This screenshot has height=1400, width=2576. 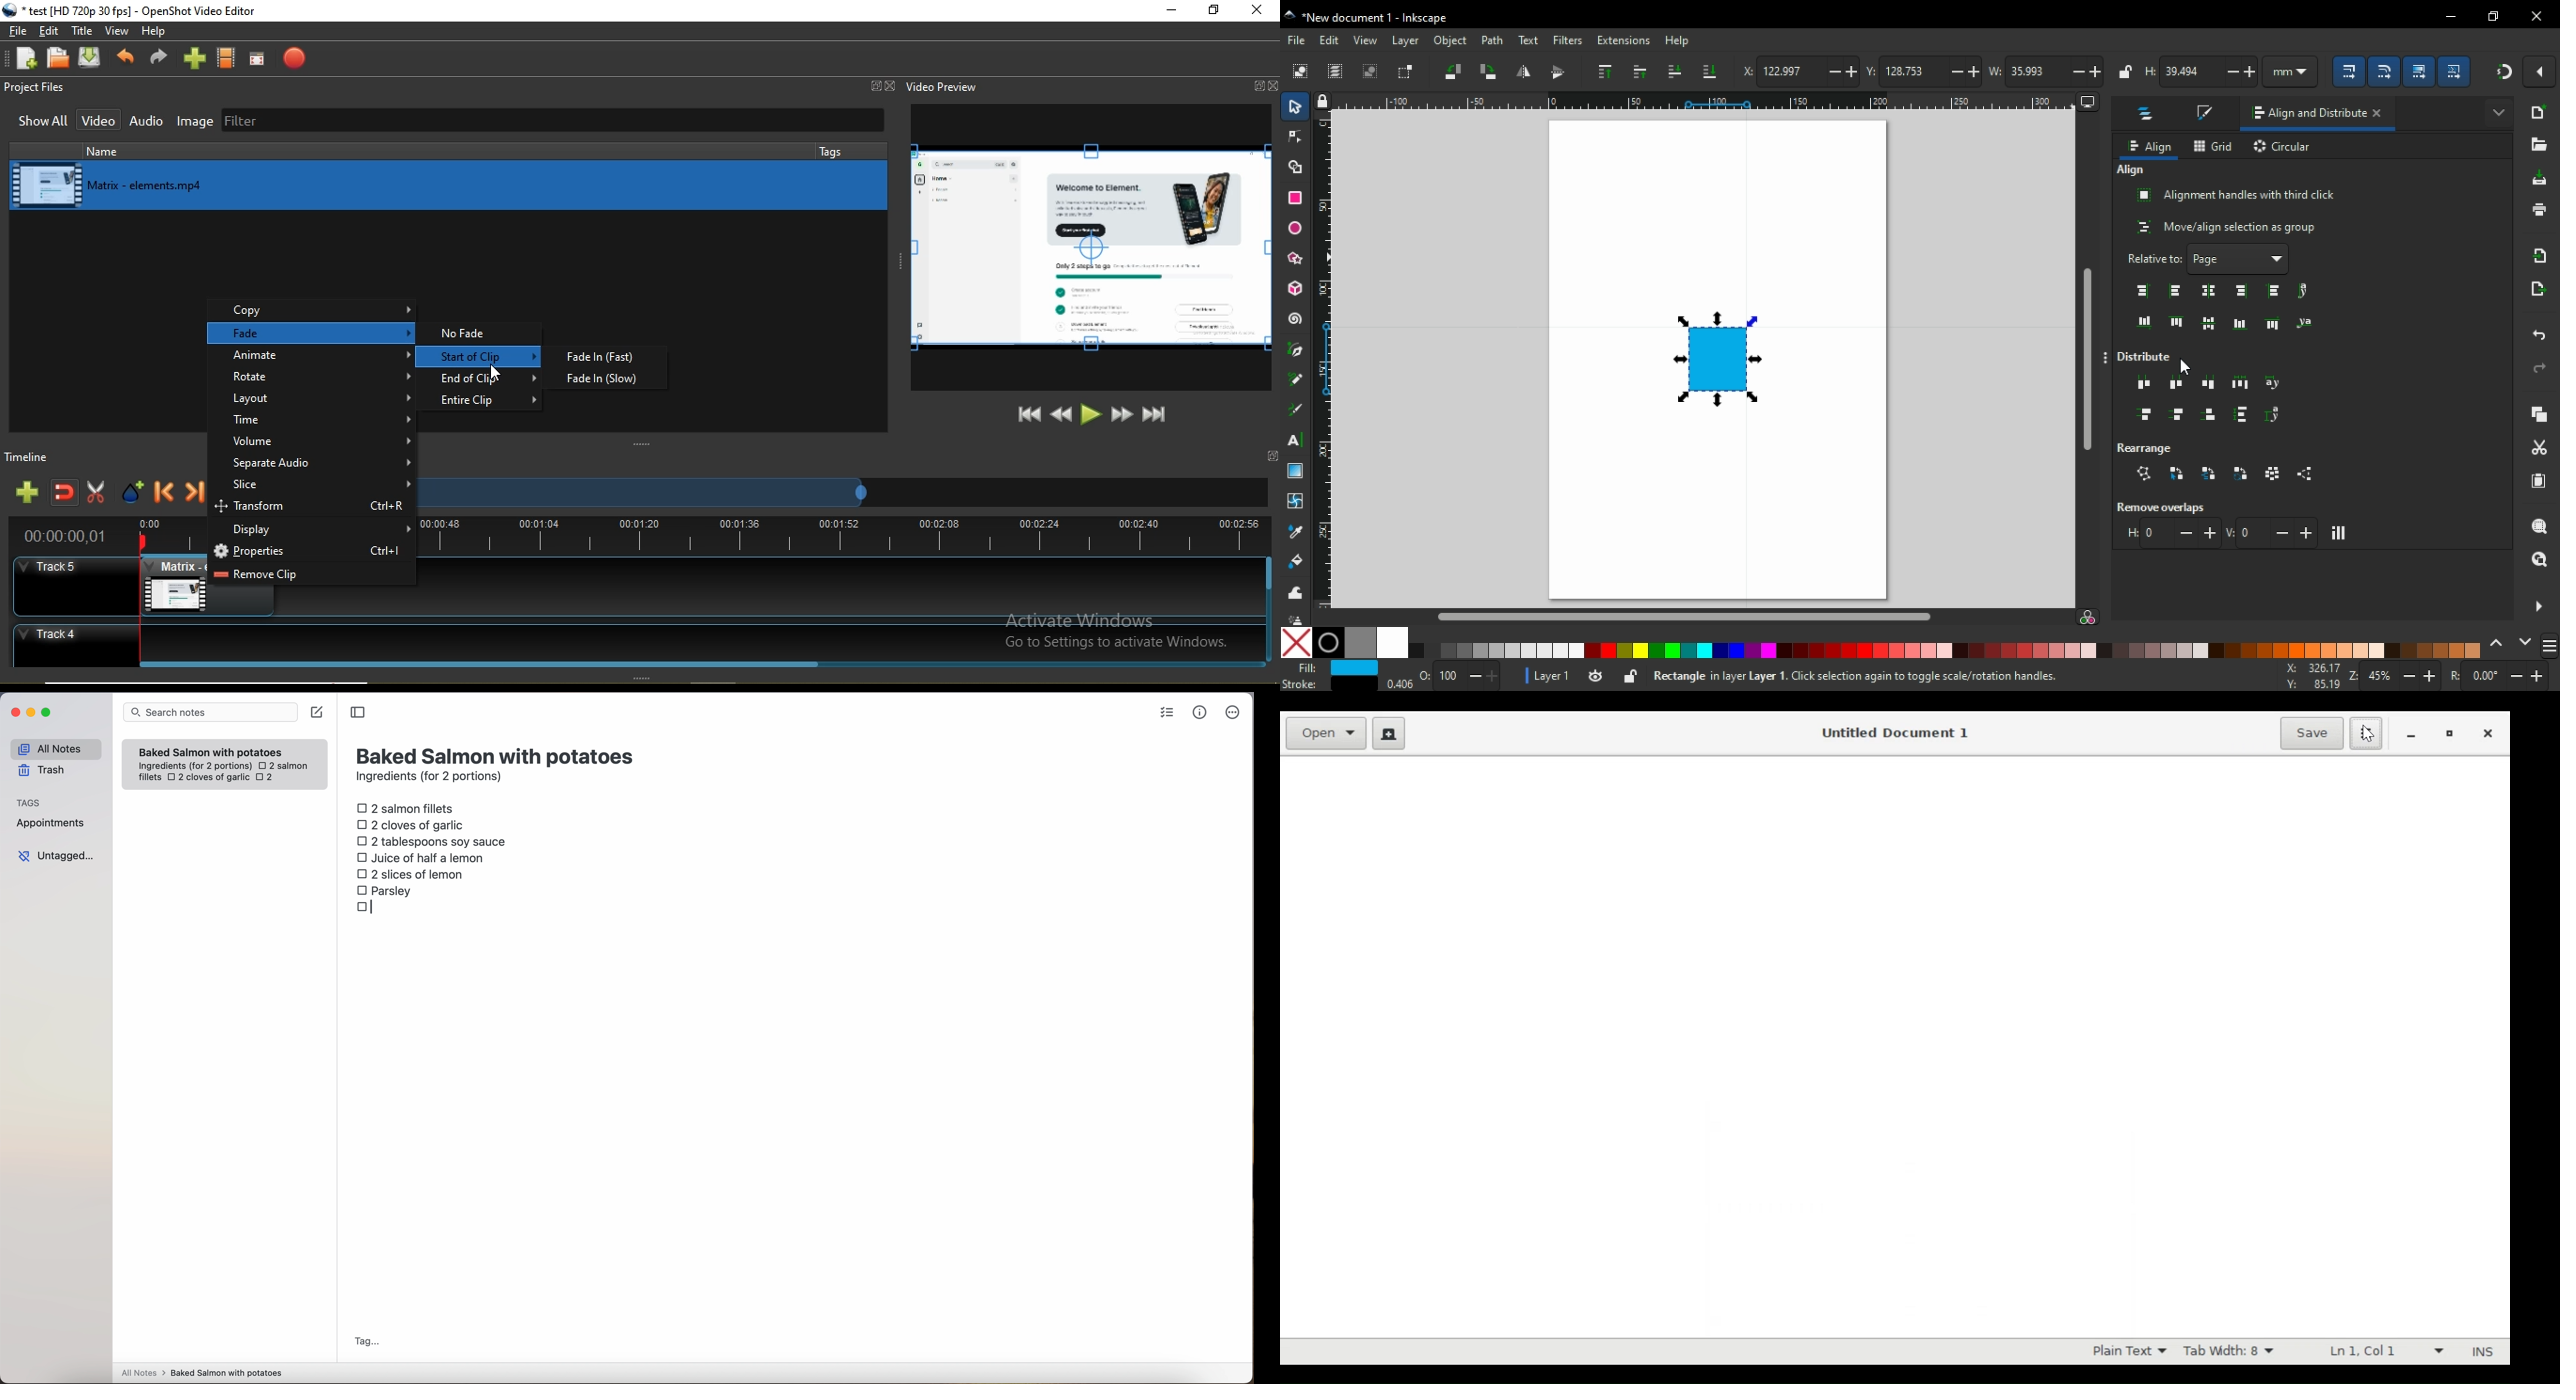 I want to click on Export video, so click(x=290, y=58).